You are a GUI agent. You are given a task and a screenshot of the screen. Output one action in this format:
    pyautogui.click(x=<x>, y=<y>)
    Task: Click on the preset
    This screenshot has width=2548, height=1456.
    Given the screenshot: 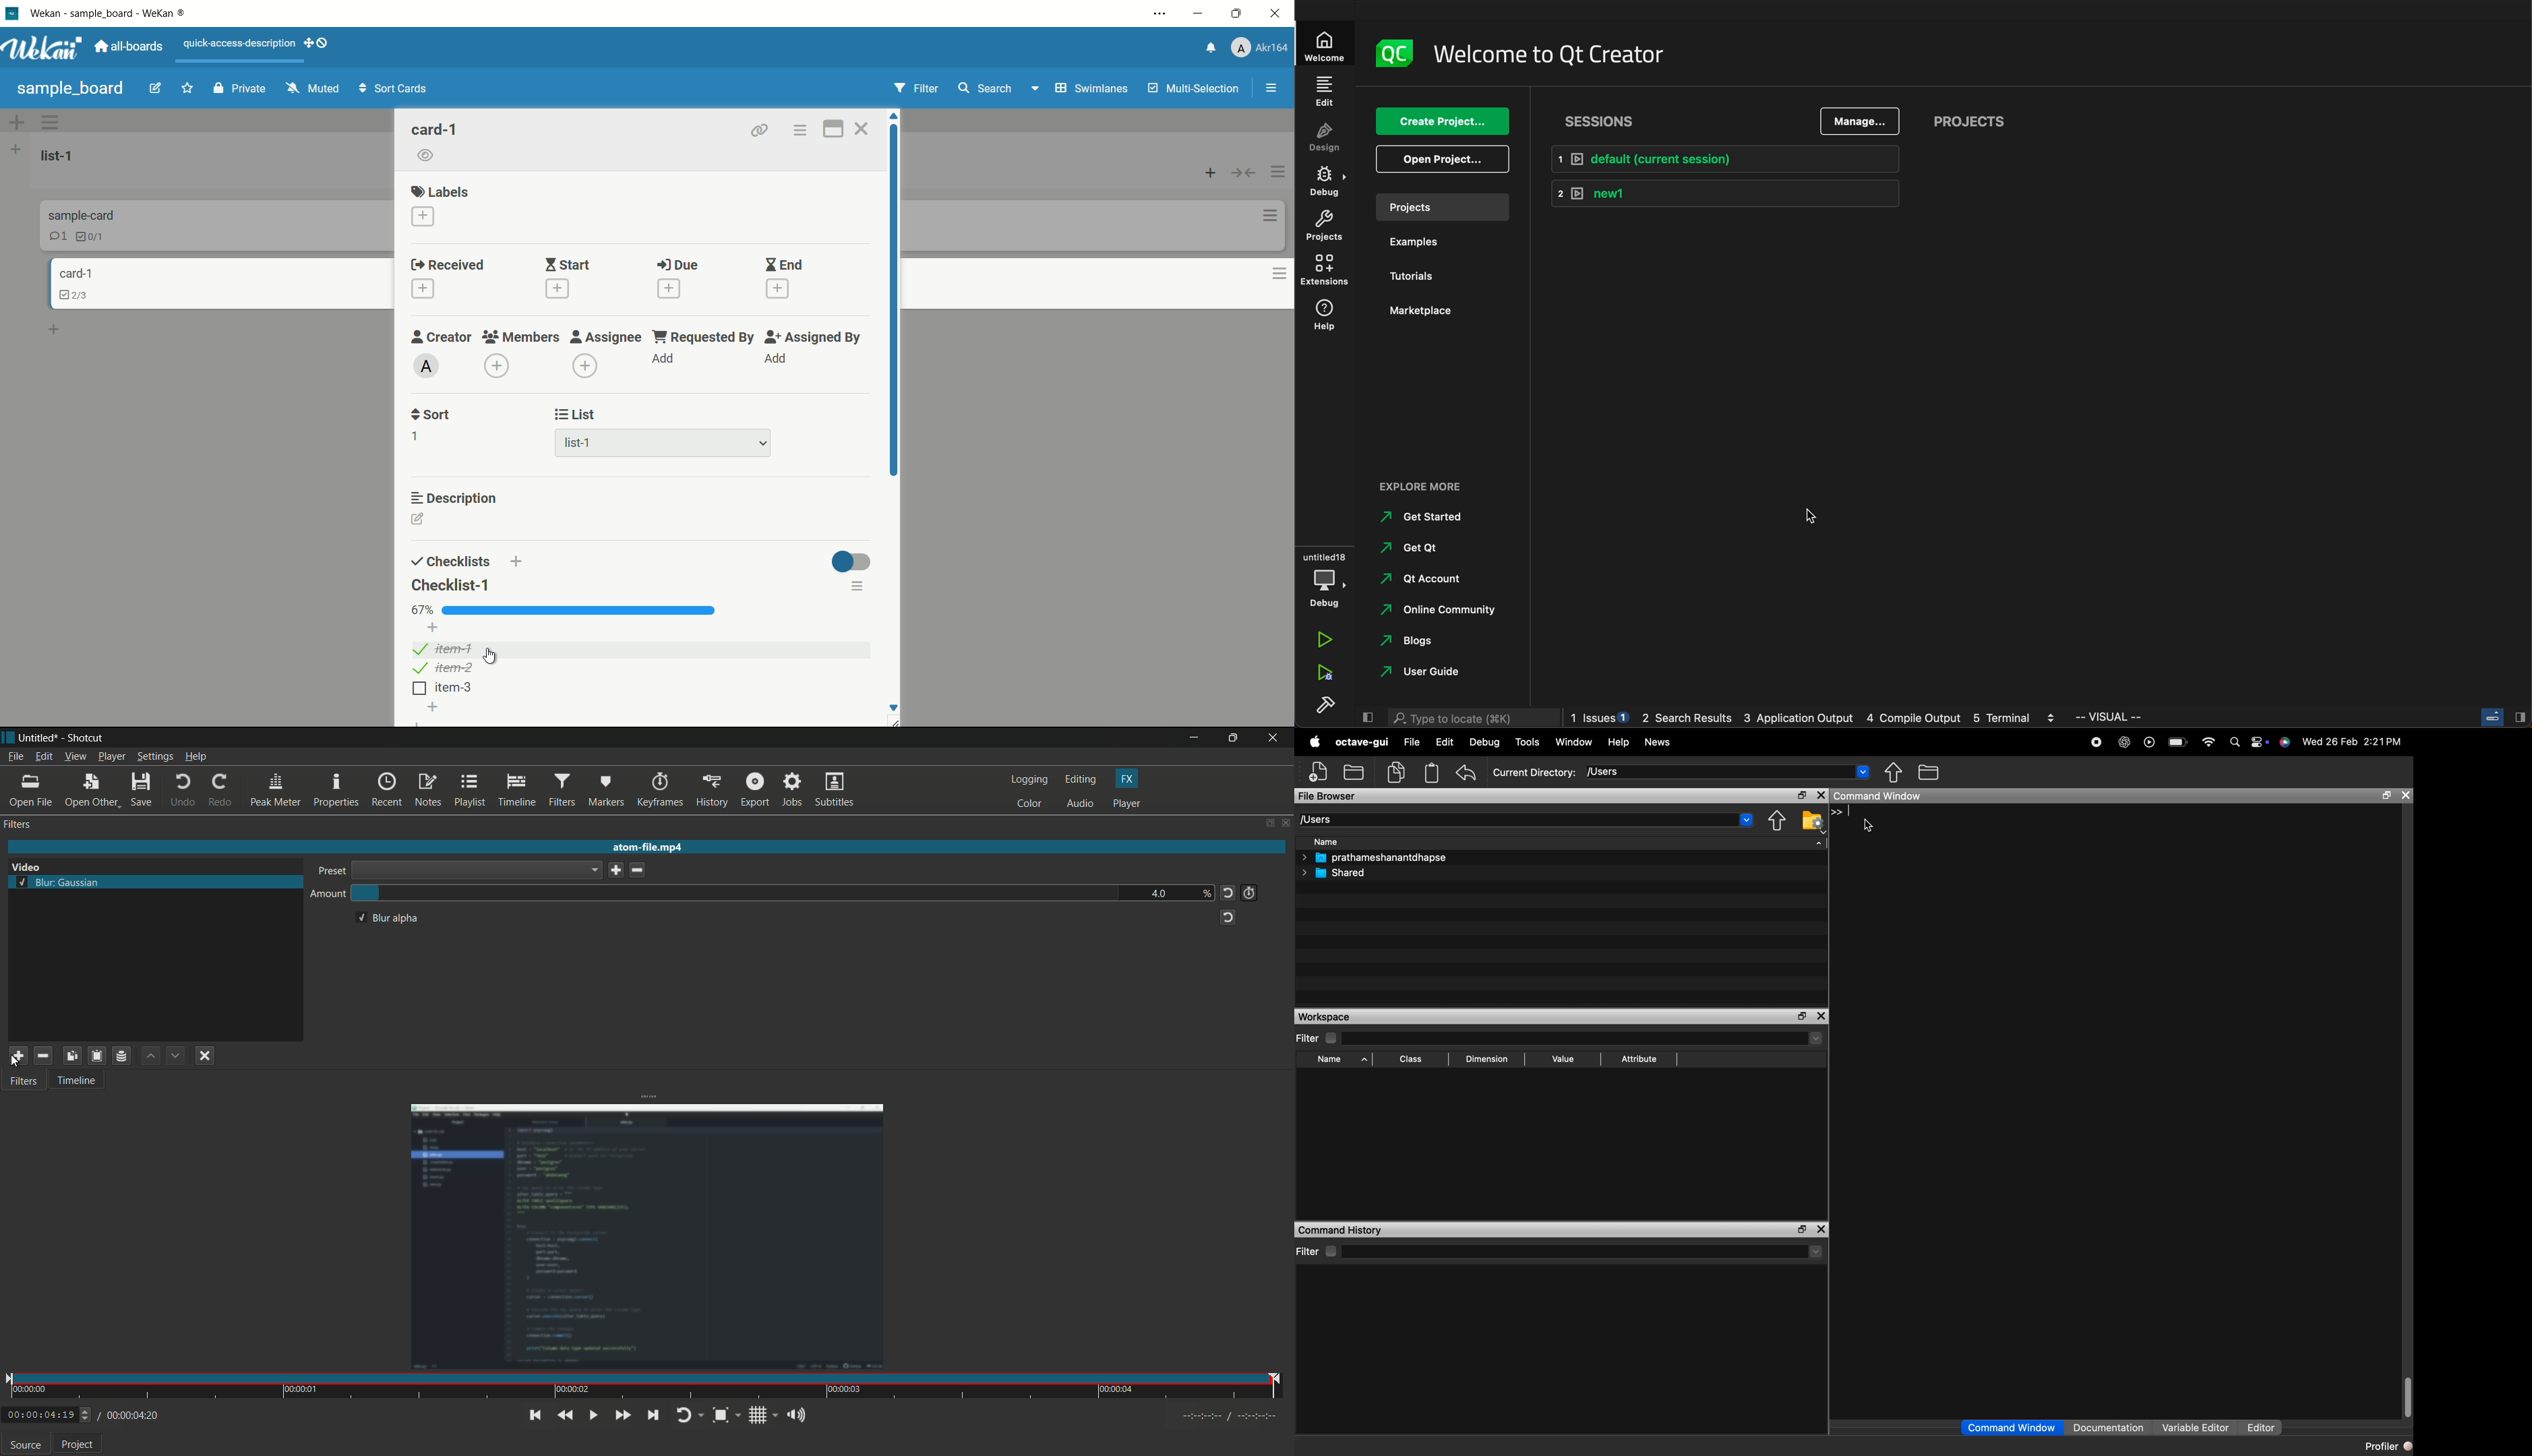 What is the action you would take?
    pyautogui.click(x=333, y=871)
    